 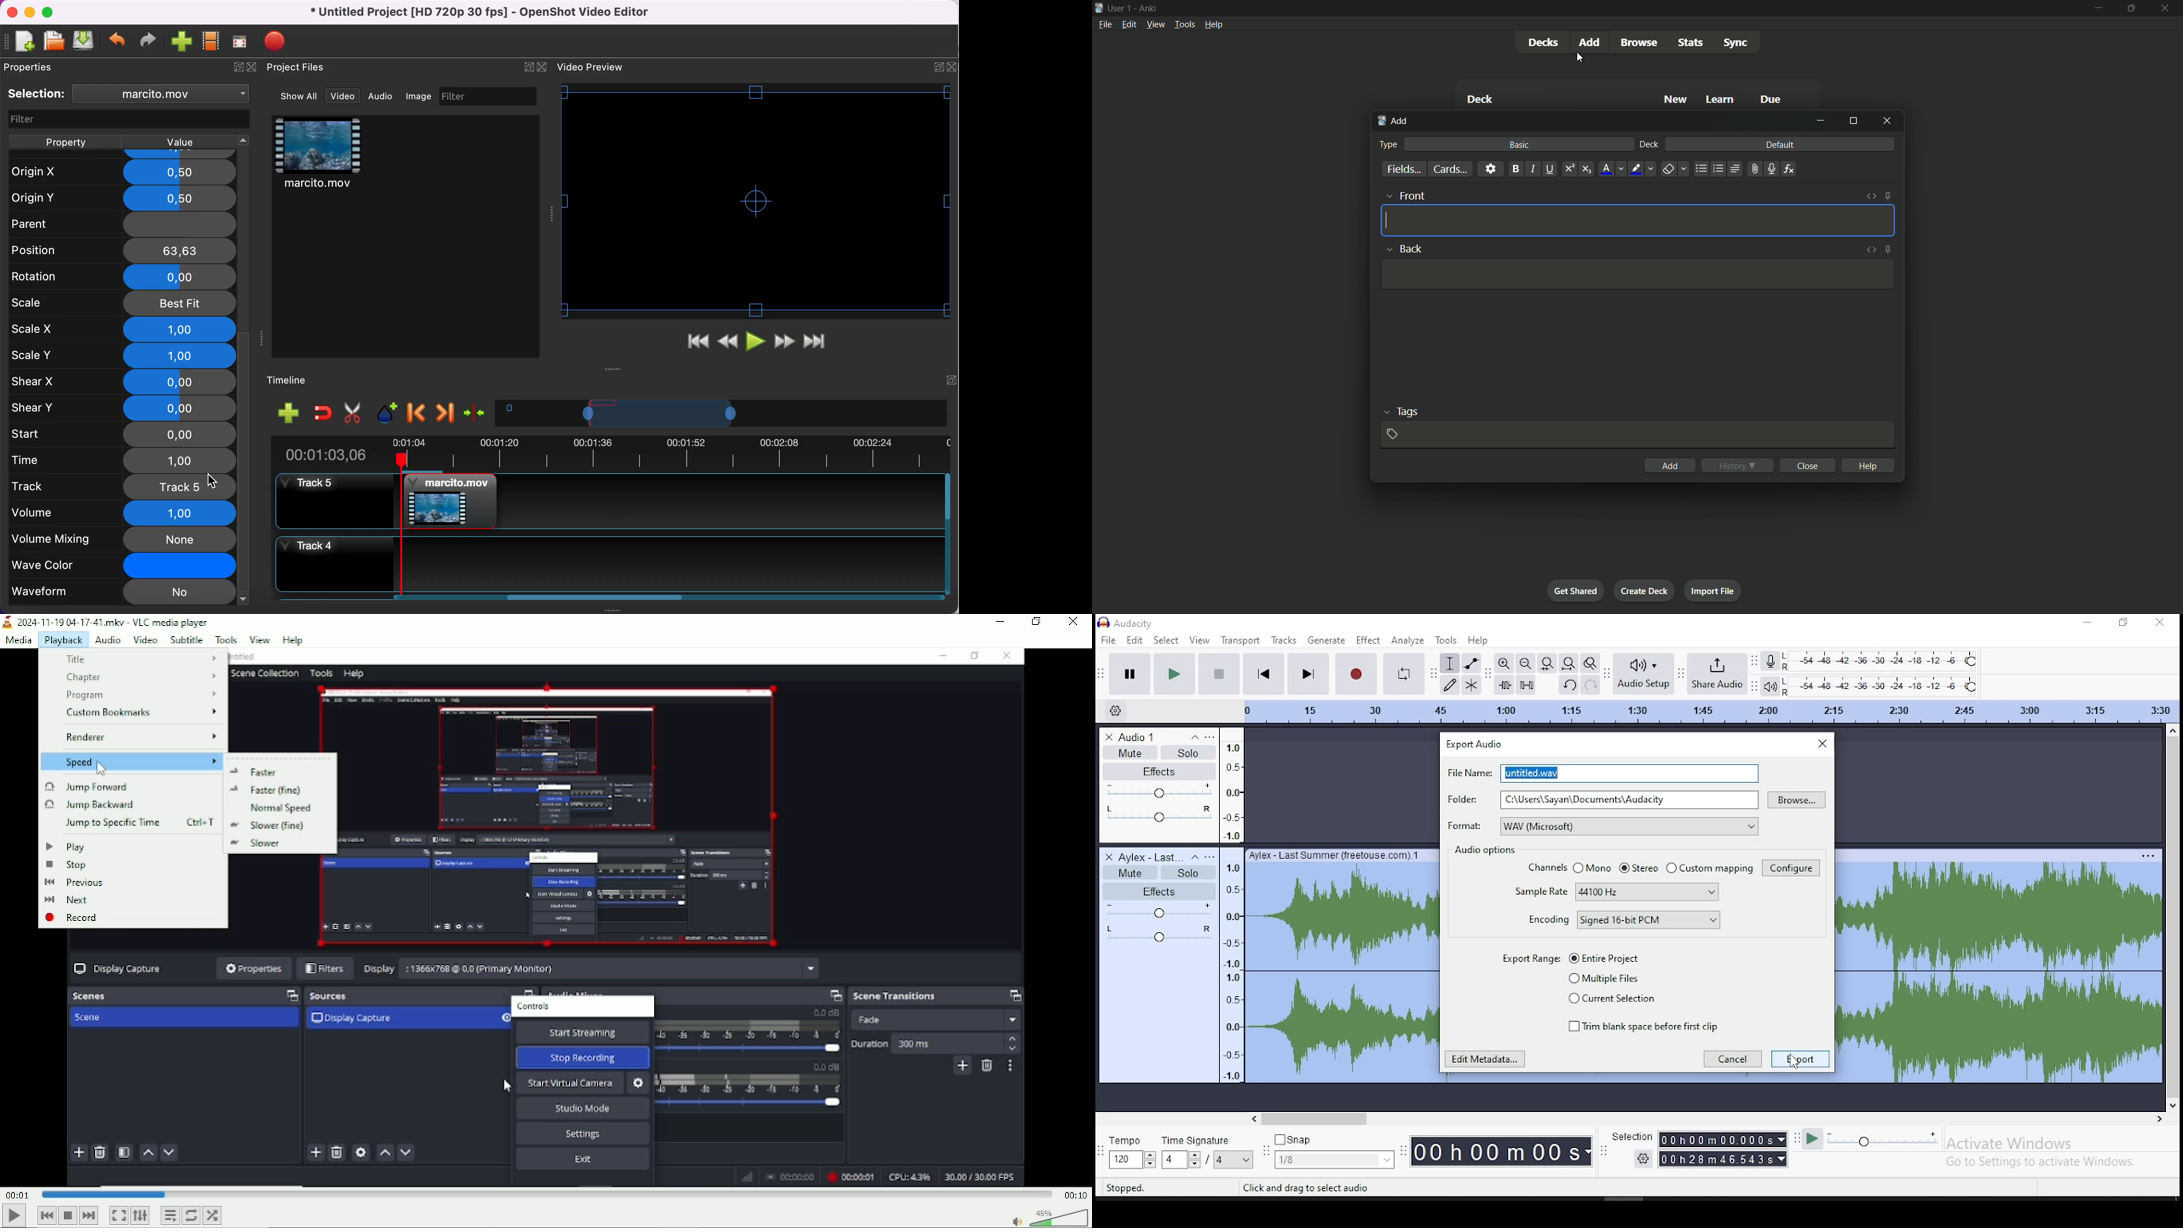 What do you see at coordinates (1477, 640) in the screenshot?
I see `help` at bounding box center [1477, 640].